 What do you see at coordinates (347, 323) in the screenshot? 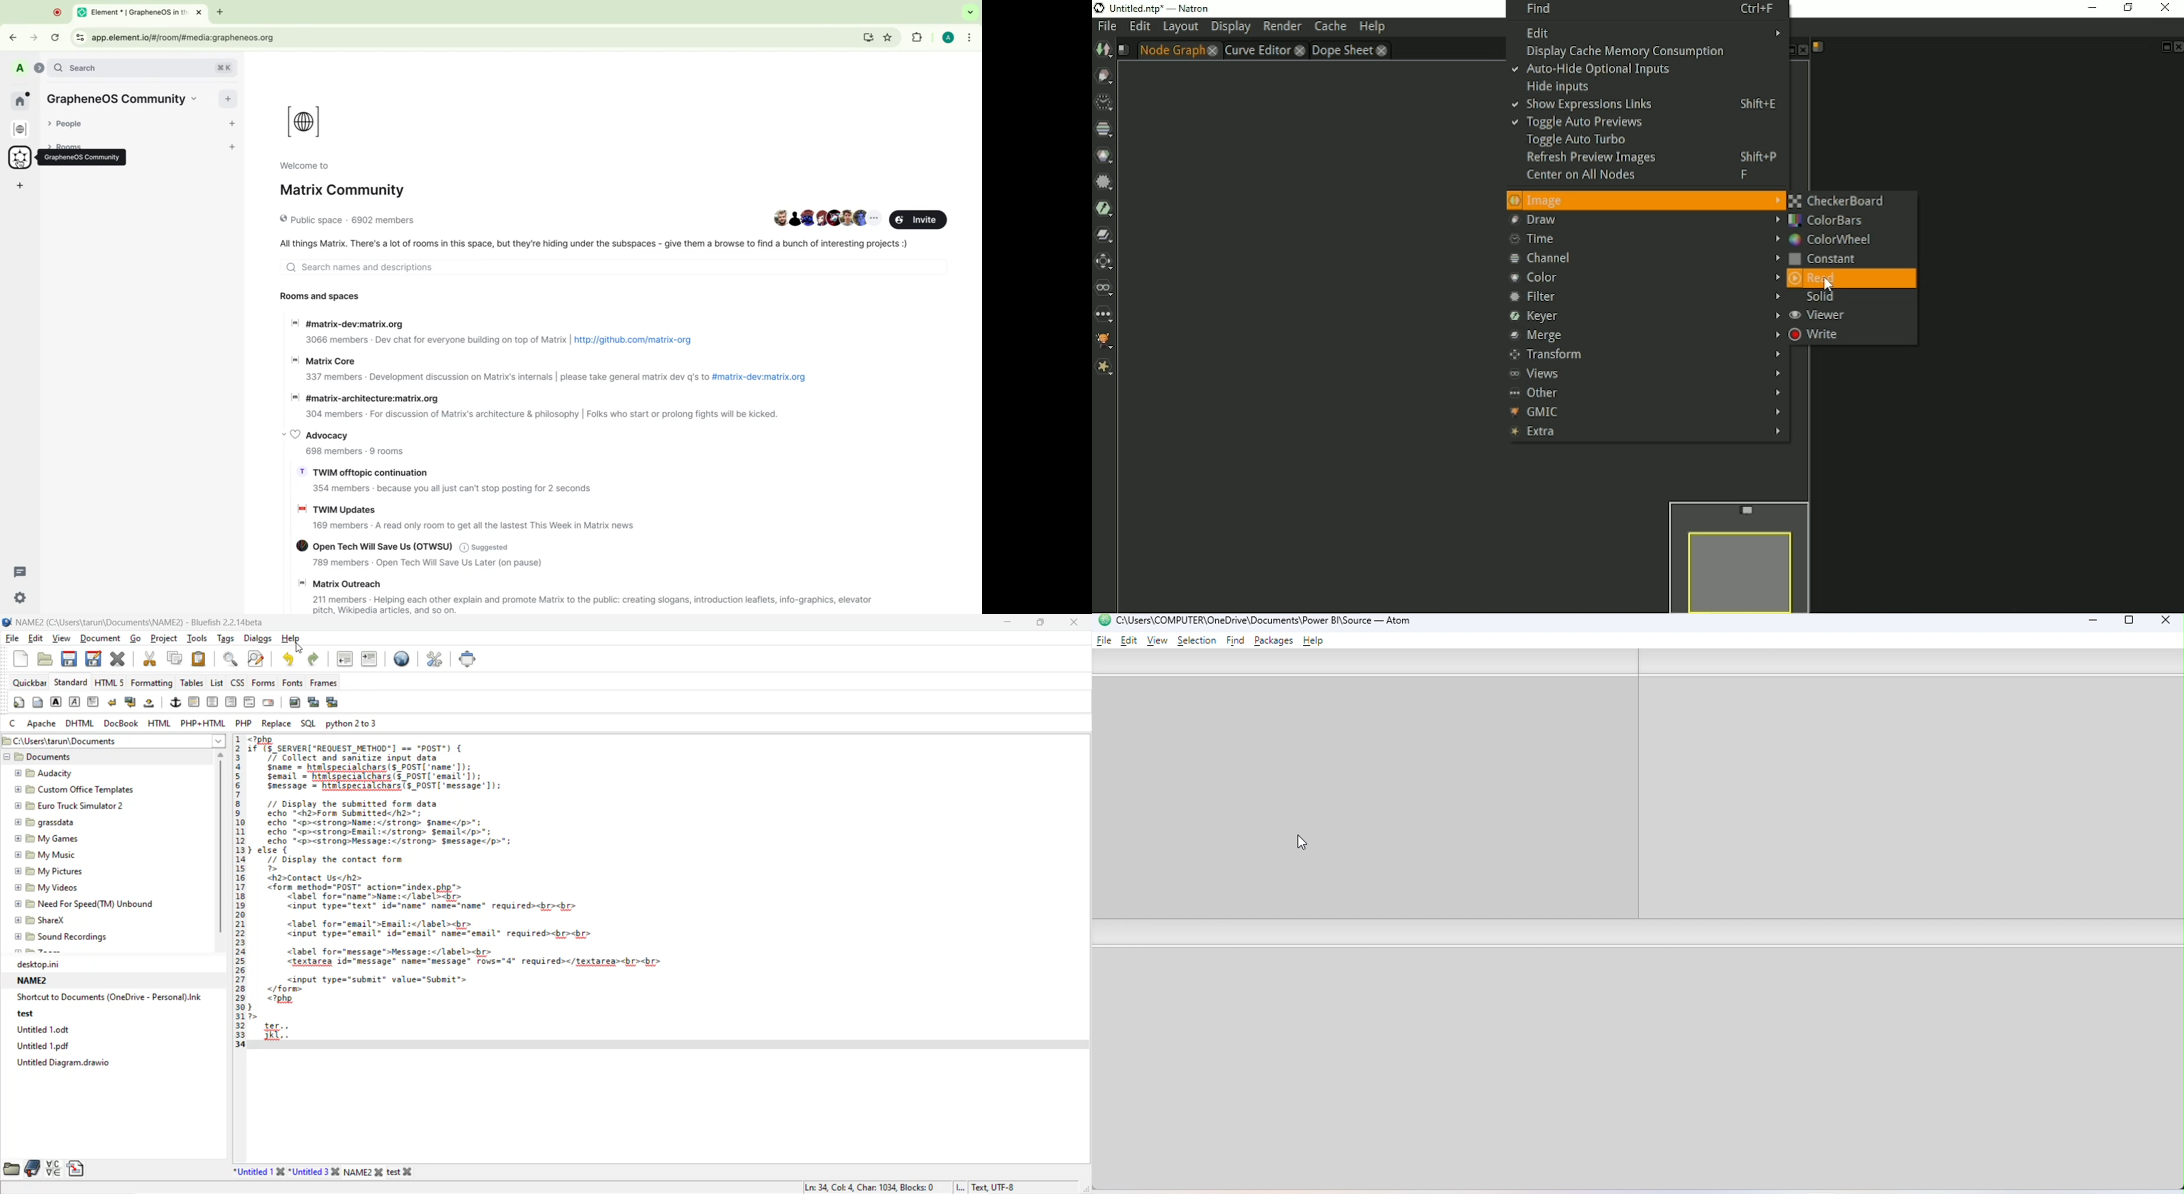
I see `#matrix-dev:matrix.org` at bounding box center [347, 323].